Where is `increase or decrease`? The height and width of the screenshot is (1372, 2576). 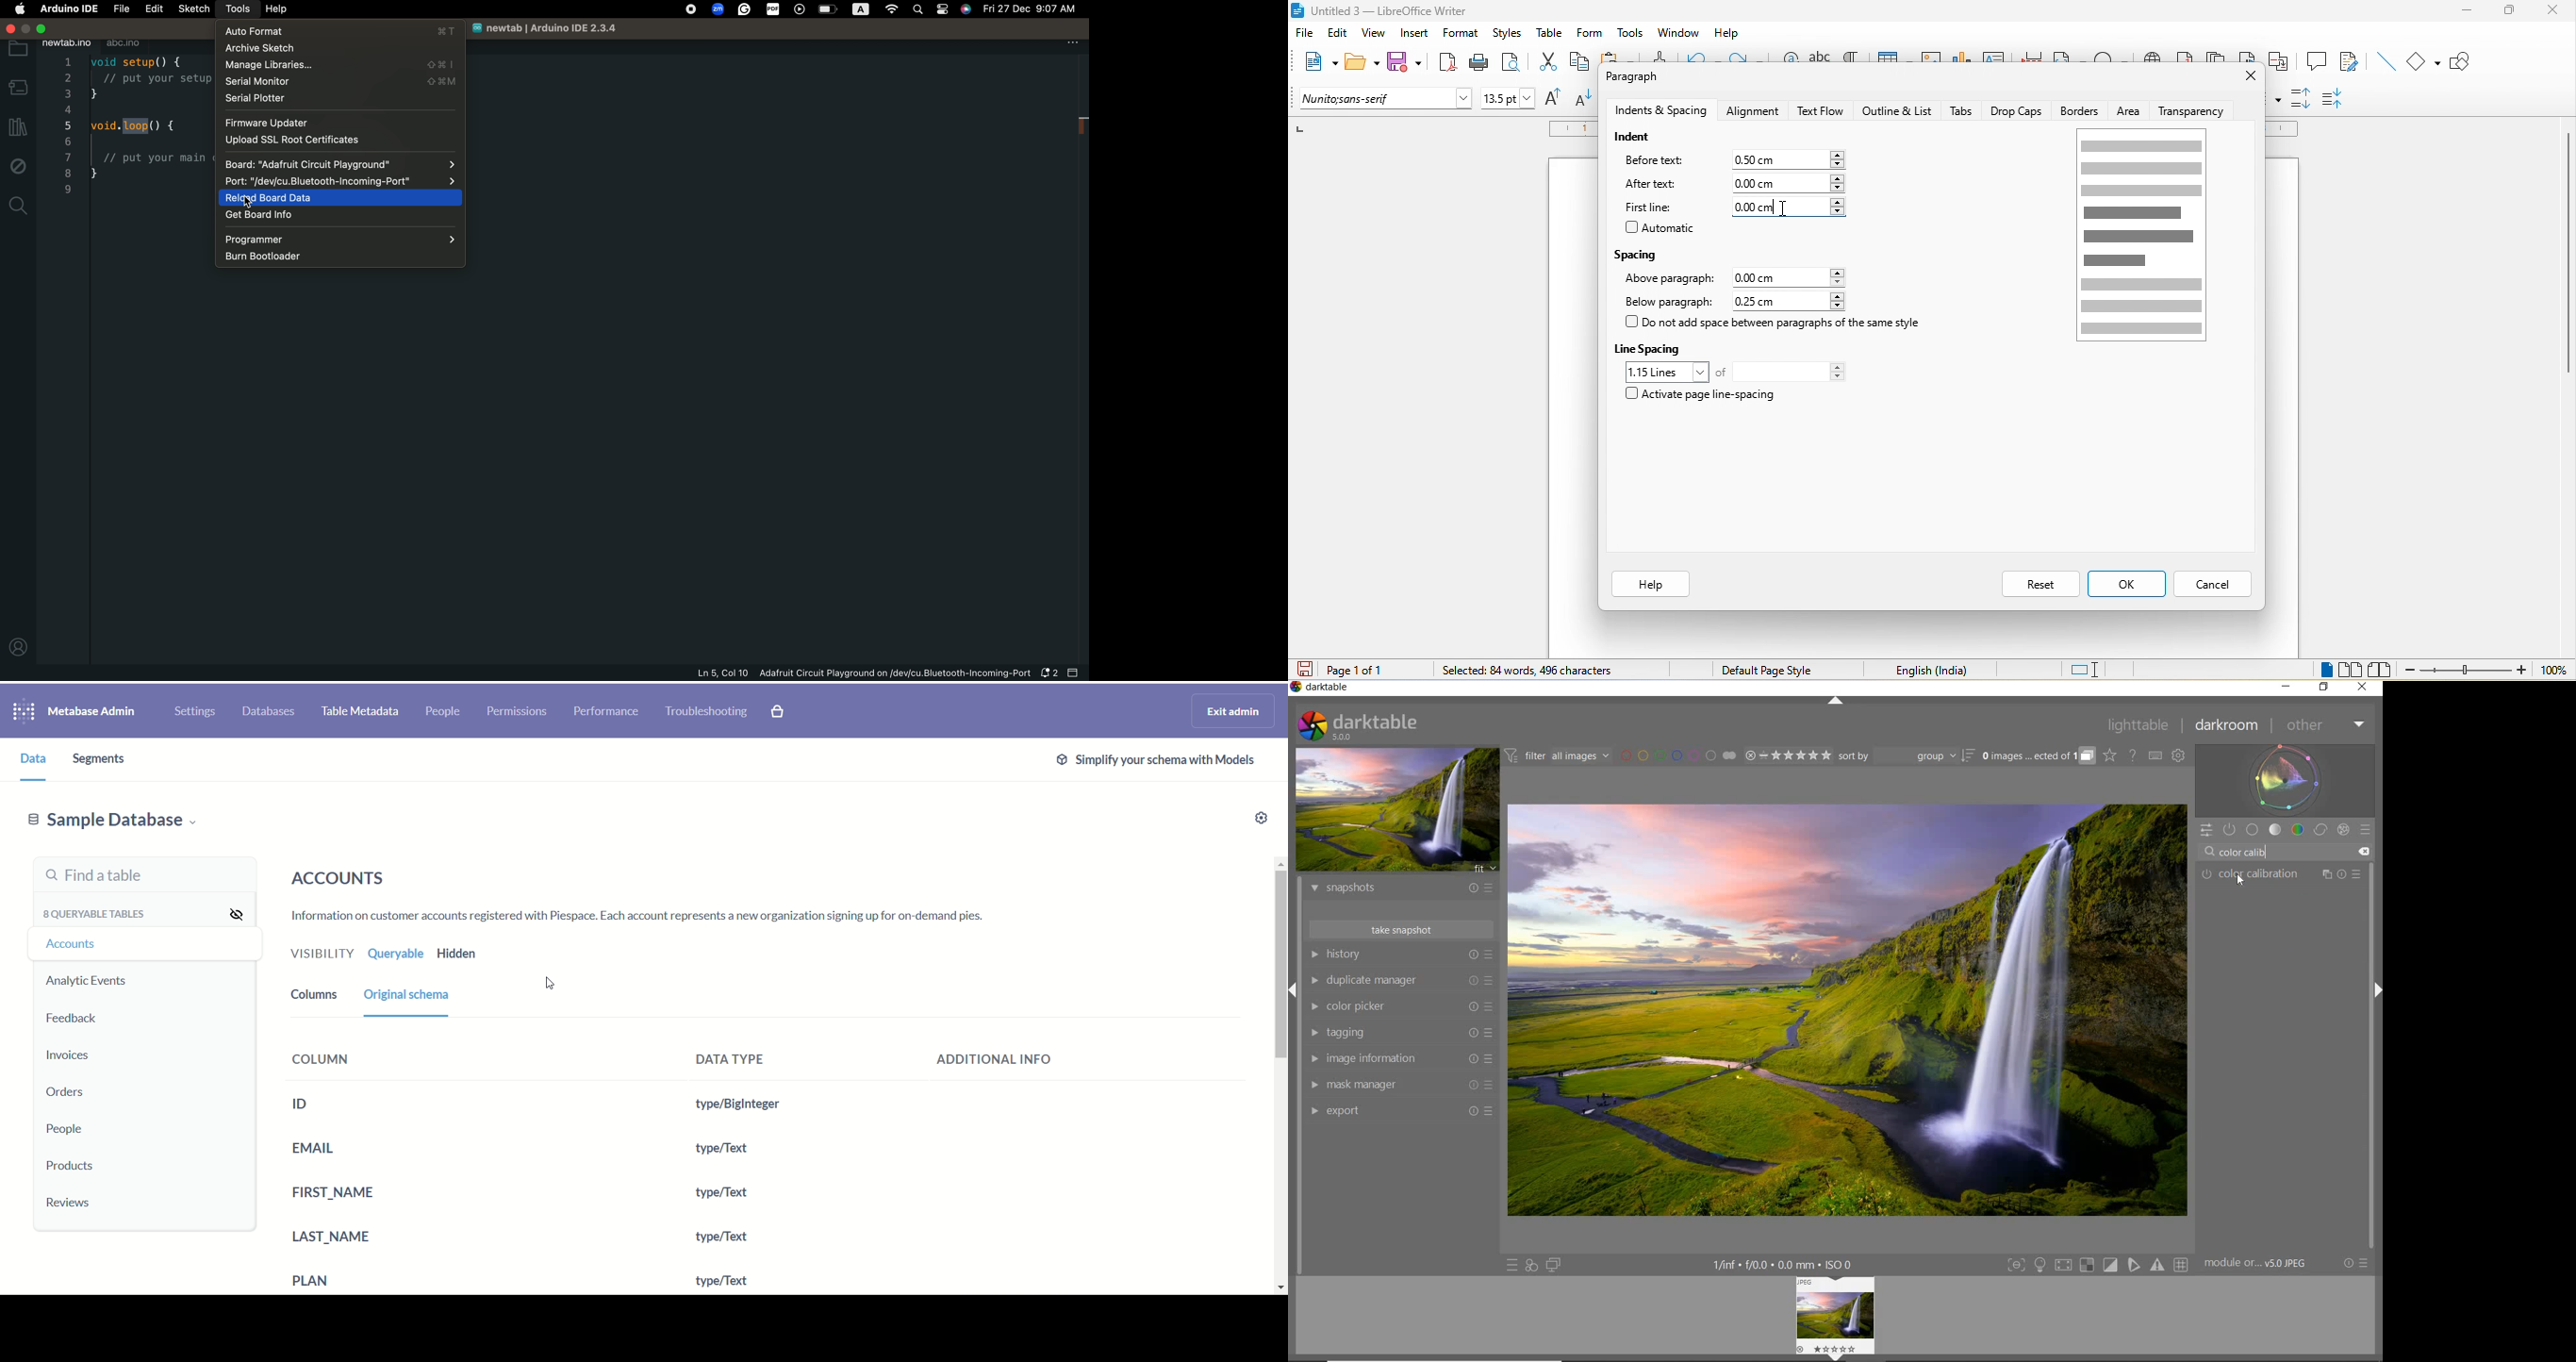 increase or decrease is located at coordinates (1838, 184).